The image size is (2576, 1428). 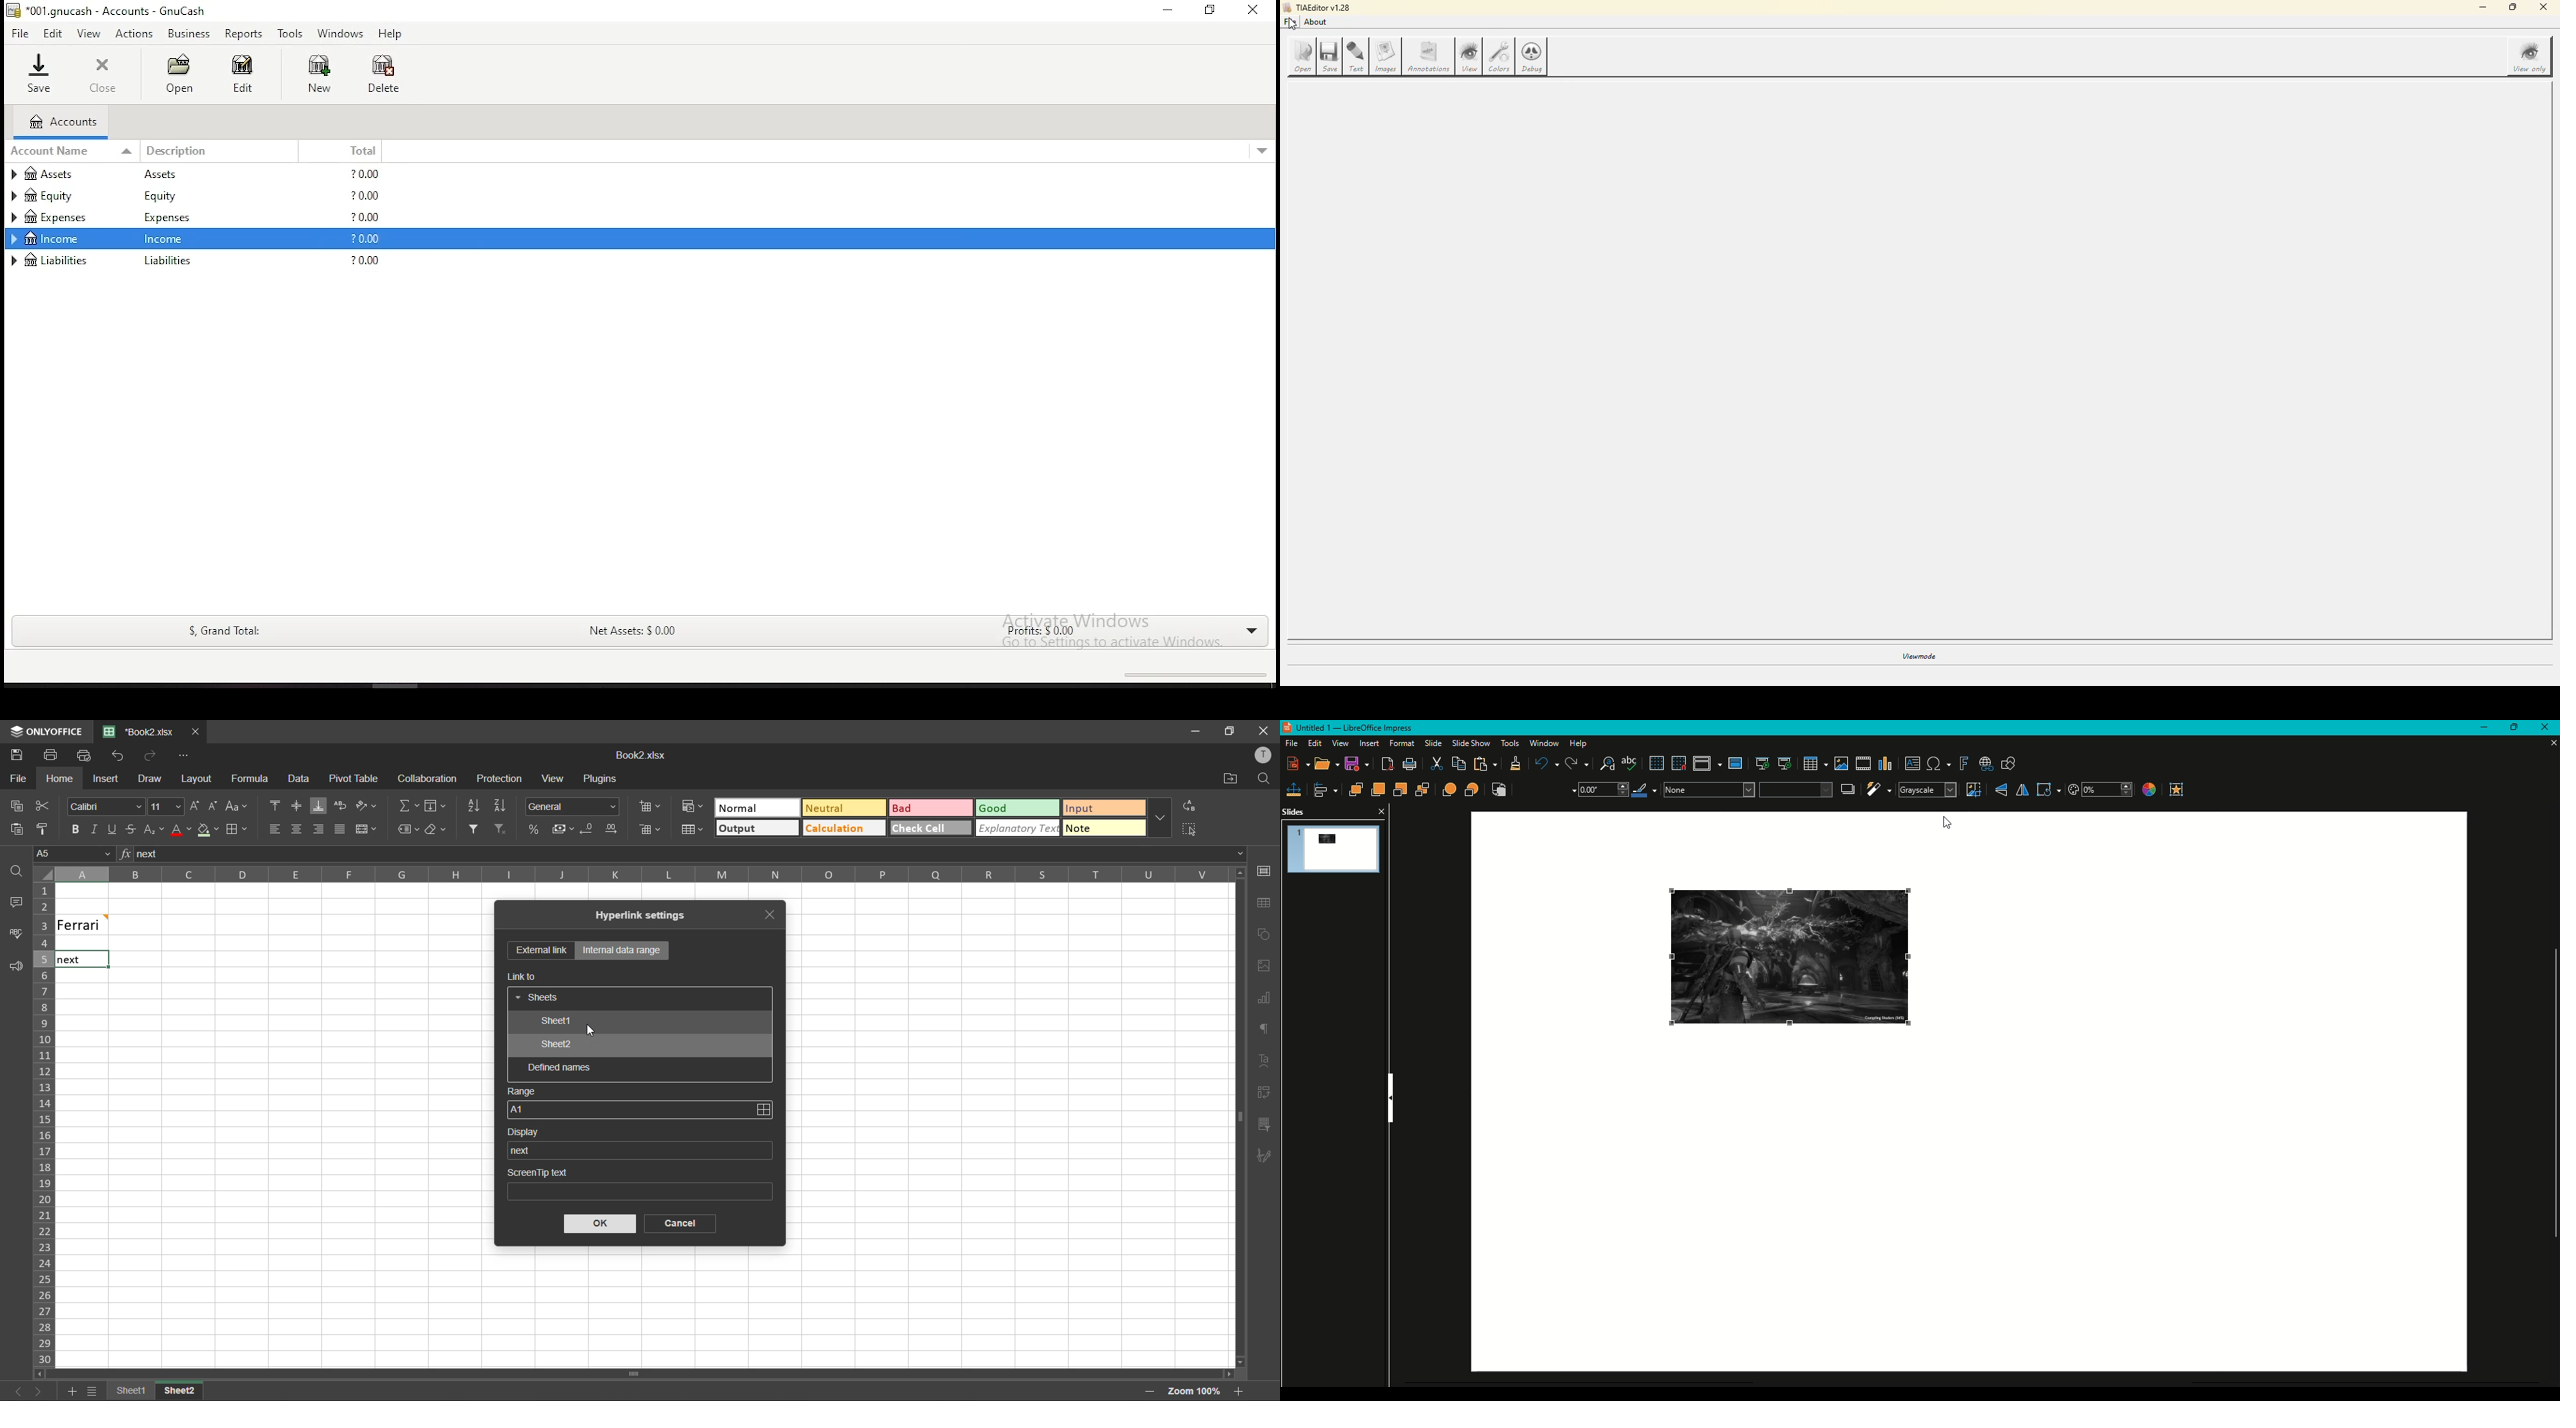 I want to click on Insert Image, so click(x=1839, y=763).